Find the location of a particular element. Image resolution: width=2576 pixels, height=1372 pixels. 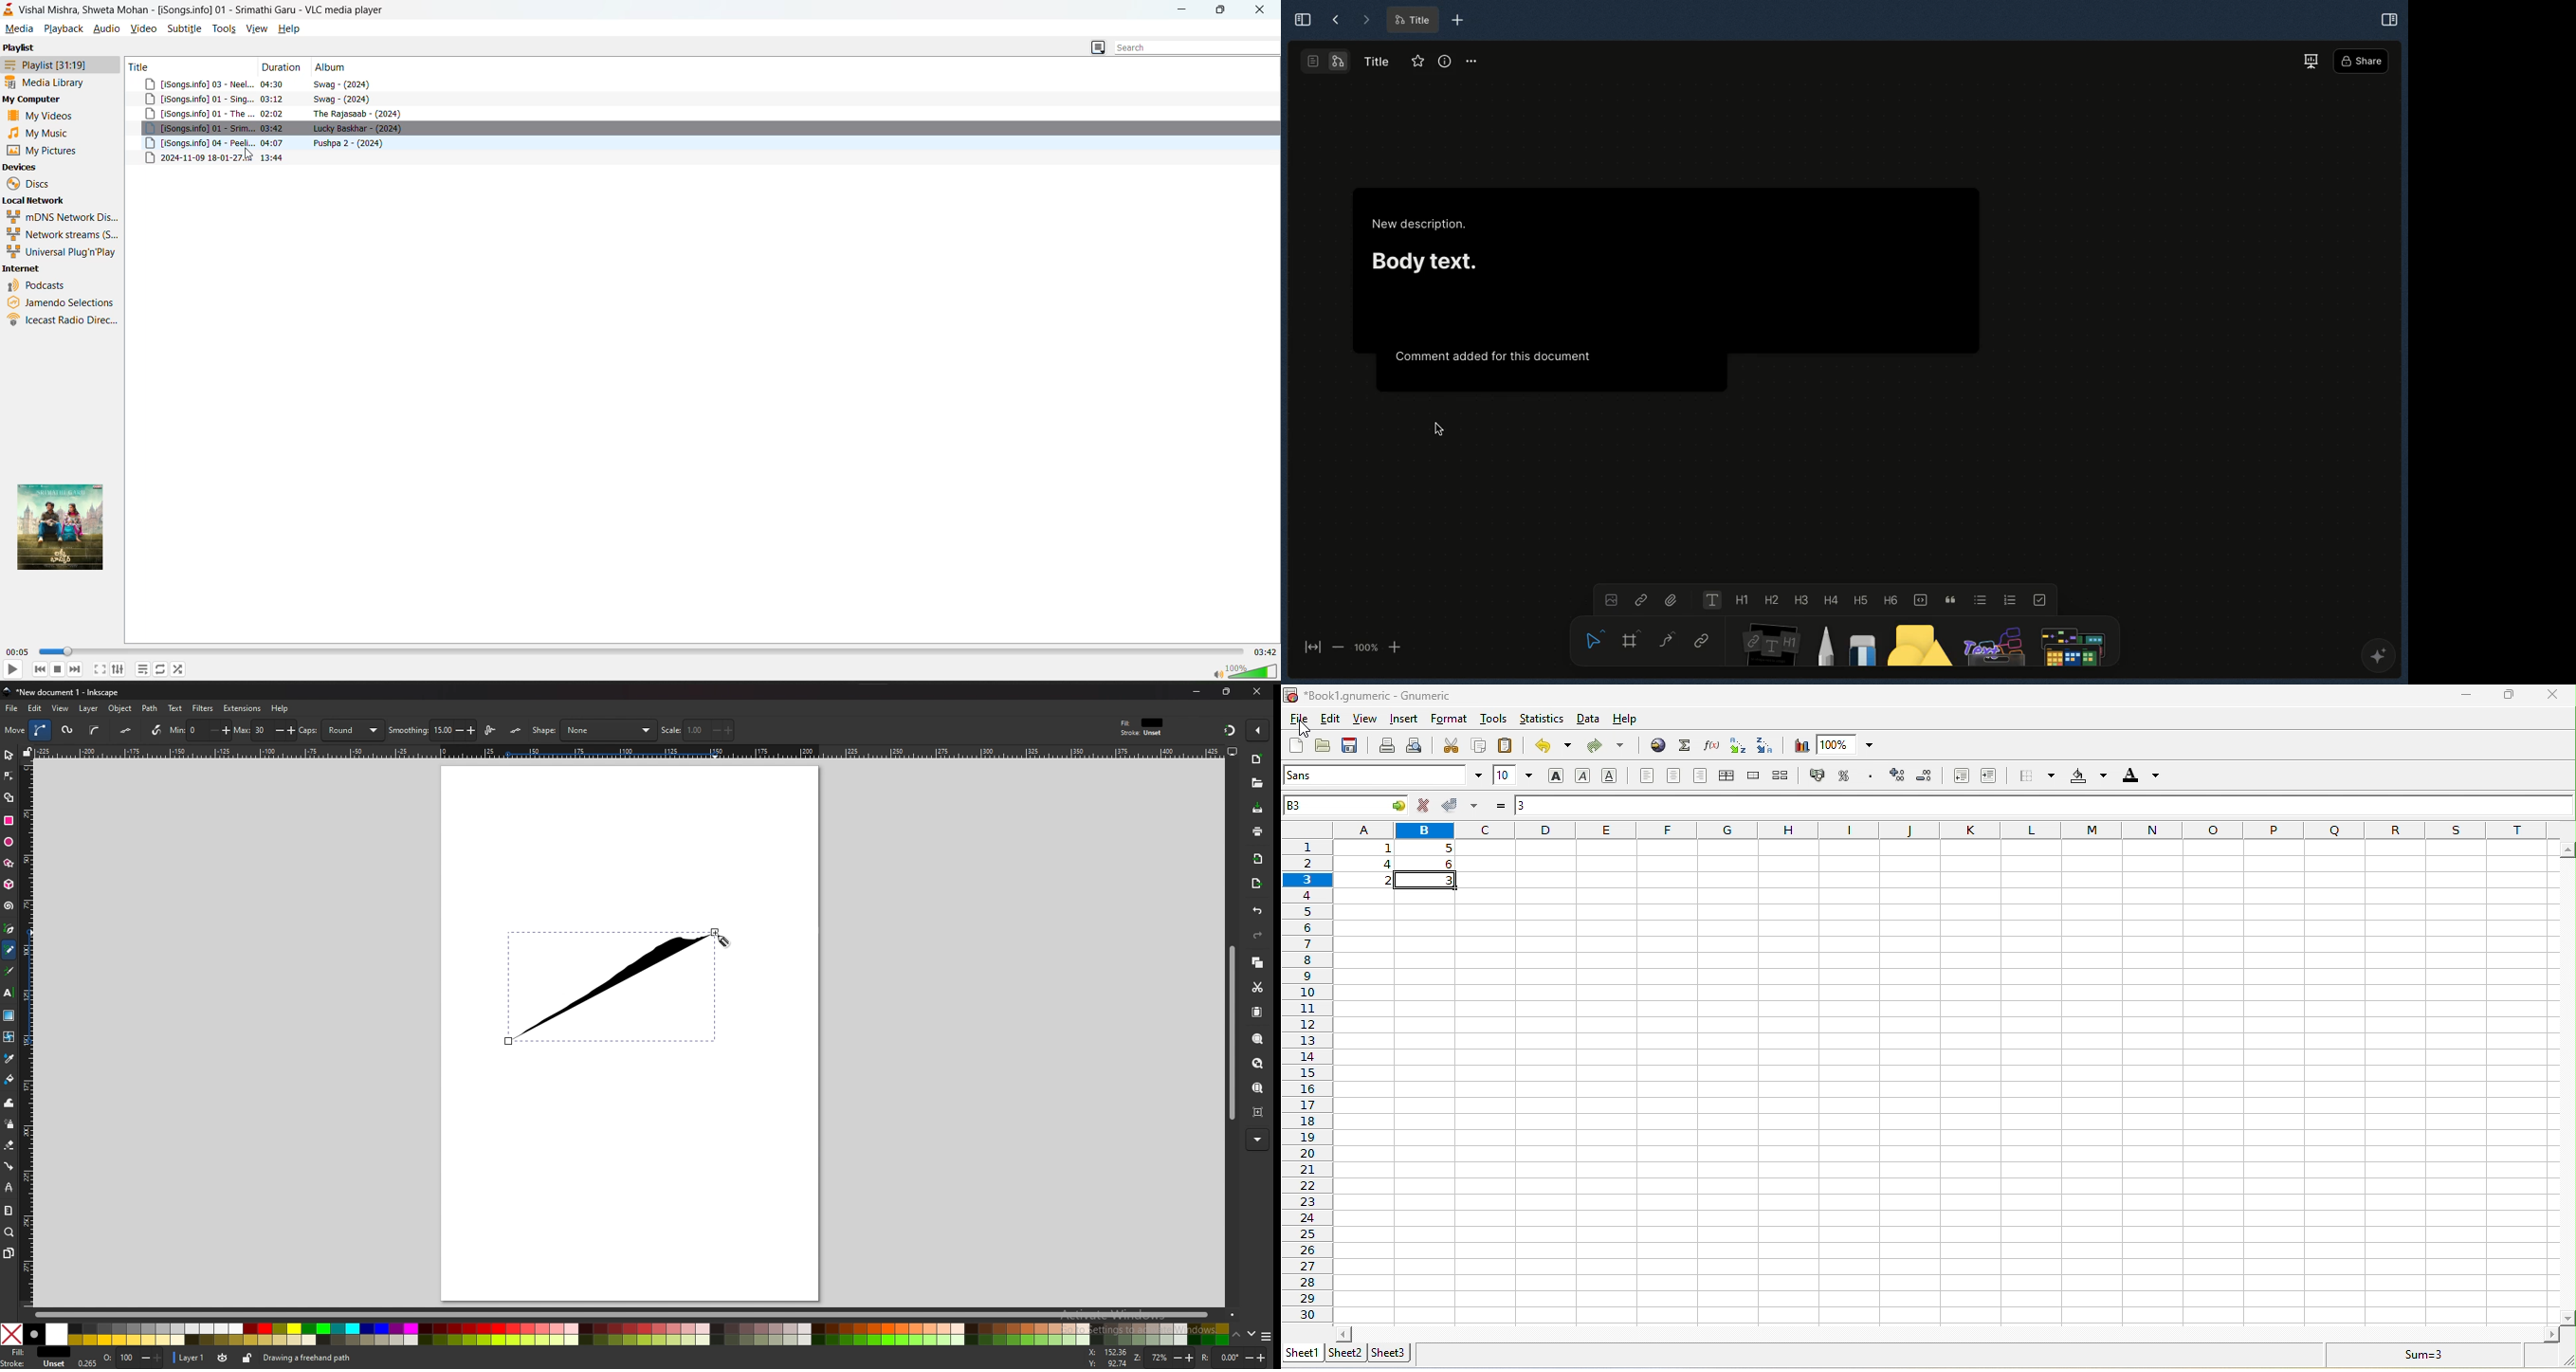

next is located at coordinates (77, 669).